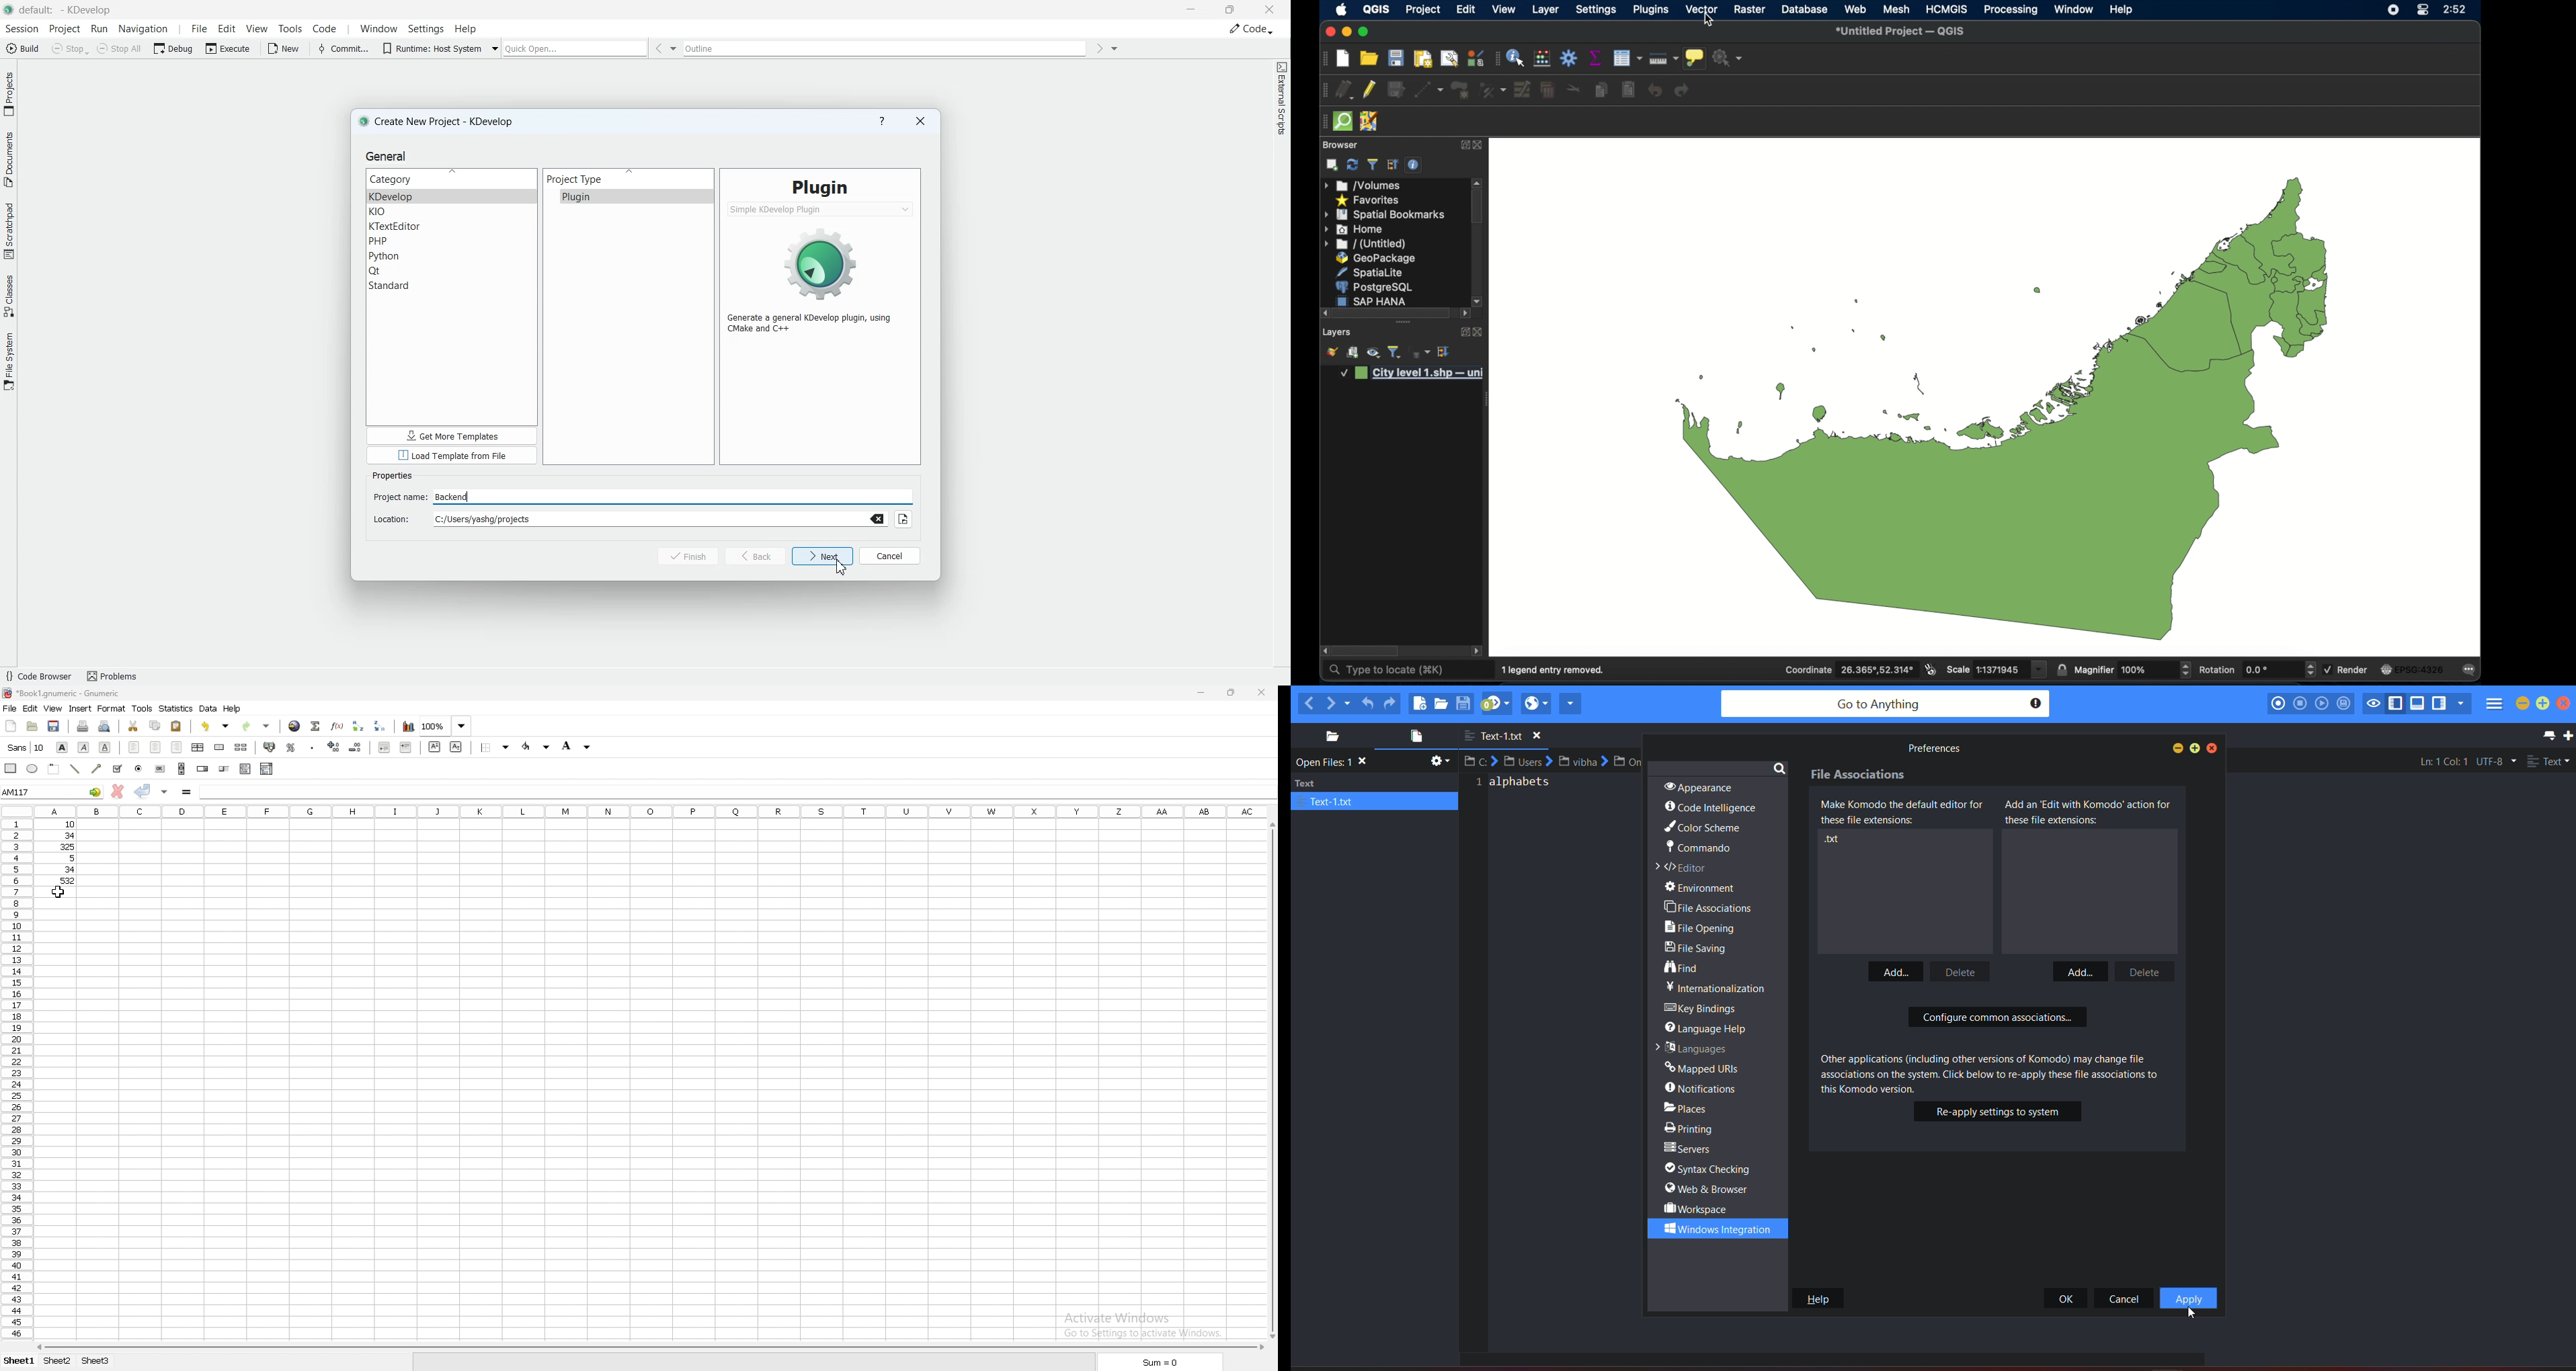 Image resolution: width=2576 pixels, height=1372 pixels. Describe the element at coordinates (2125, 1298) in the screenshot. I see `cancel` at that location.